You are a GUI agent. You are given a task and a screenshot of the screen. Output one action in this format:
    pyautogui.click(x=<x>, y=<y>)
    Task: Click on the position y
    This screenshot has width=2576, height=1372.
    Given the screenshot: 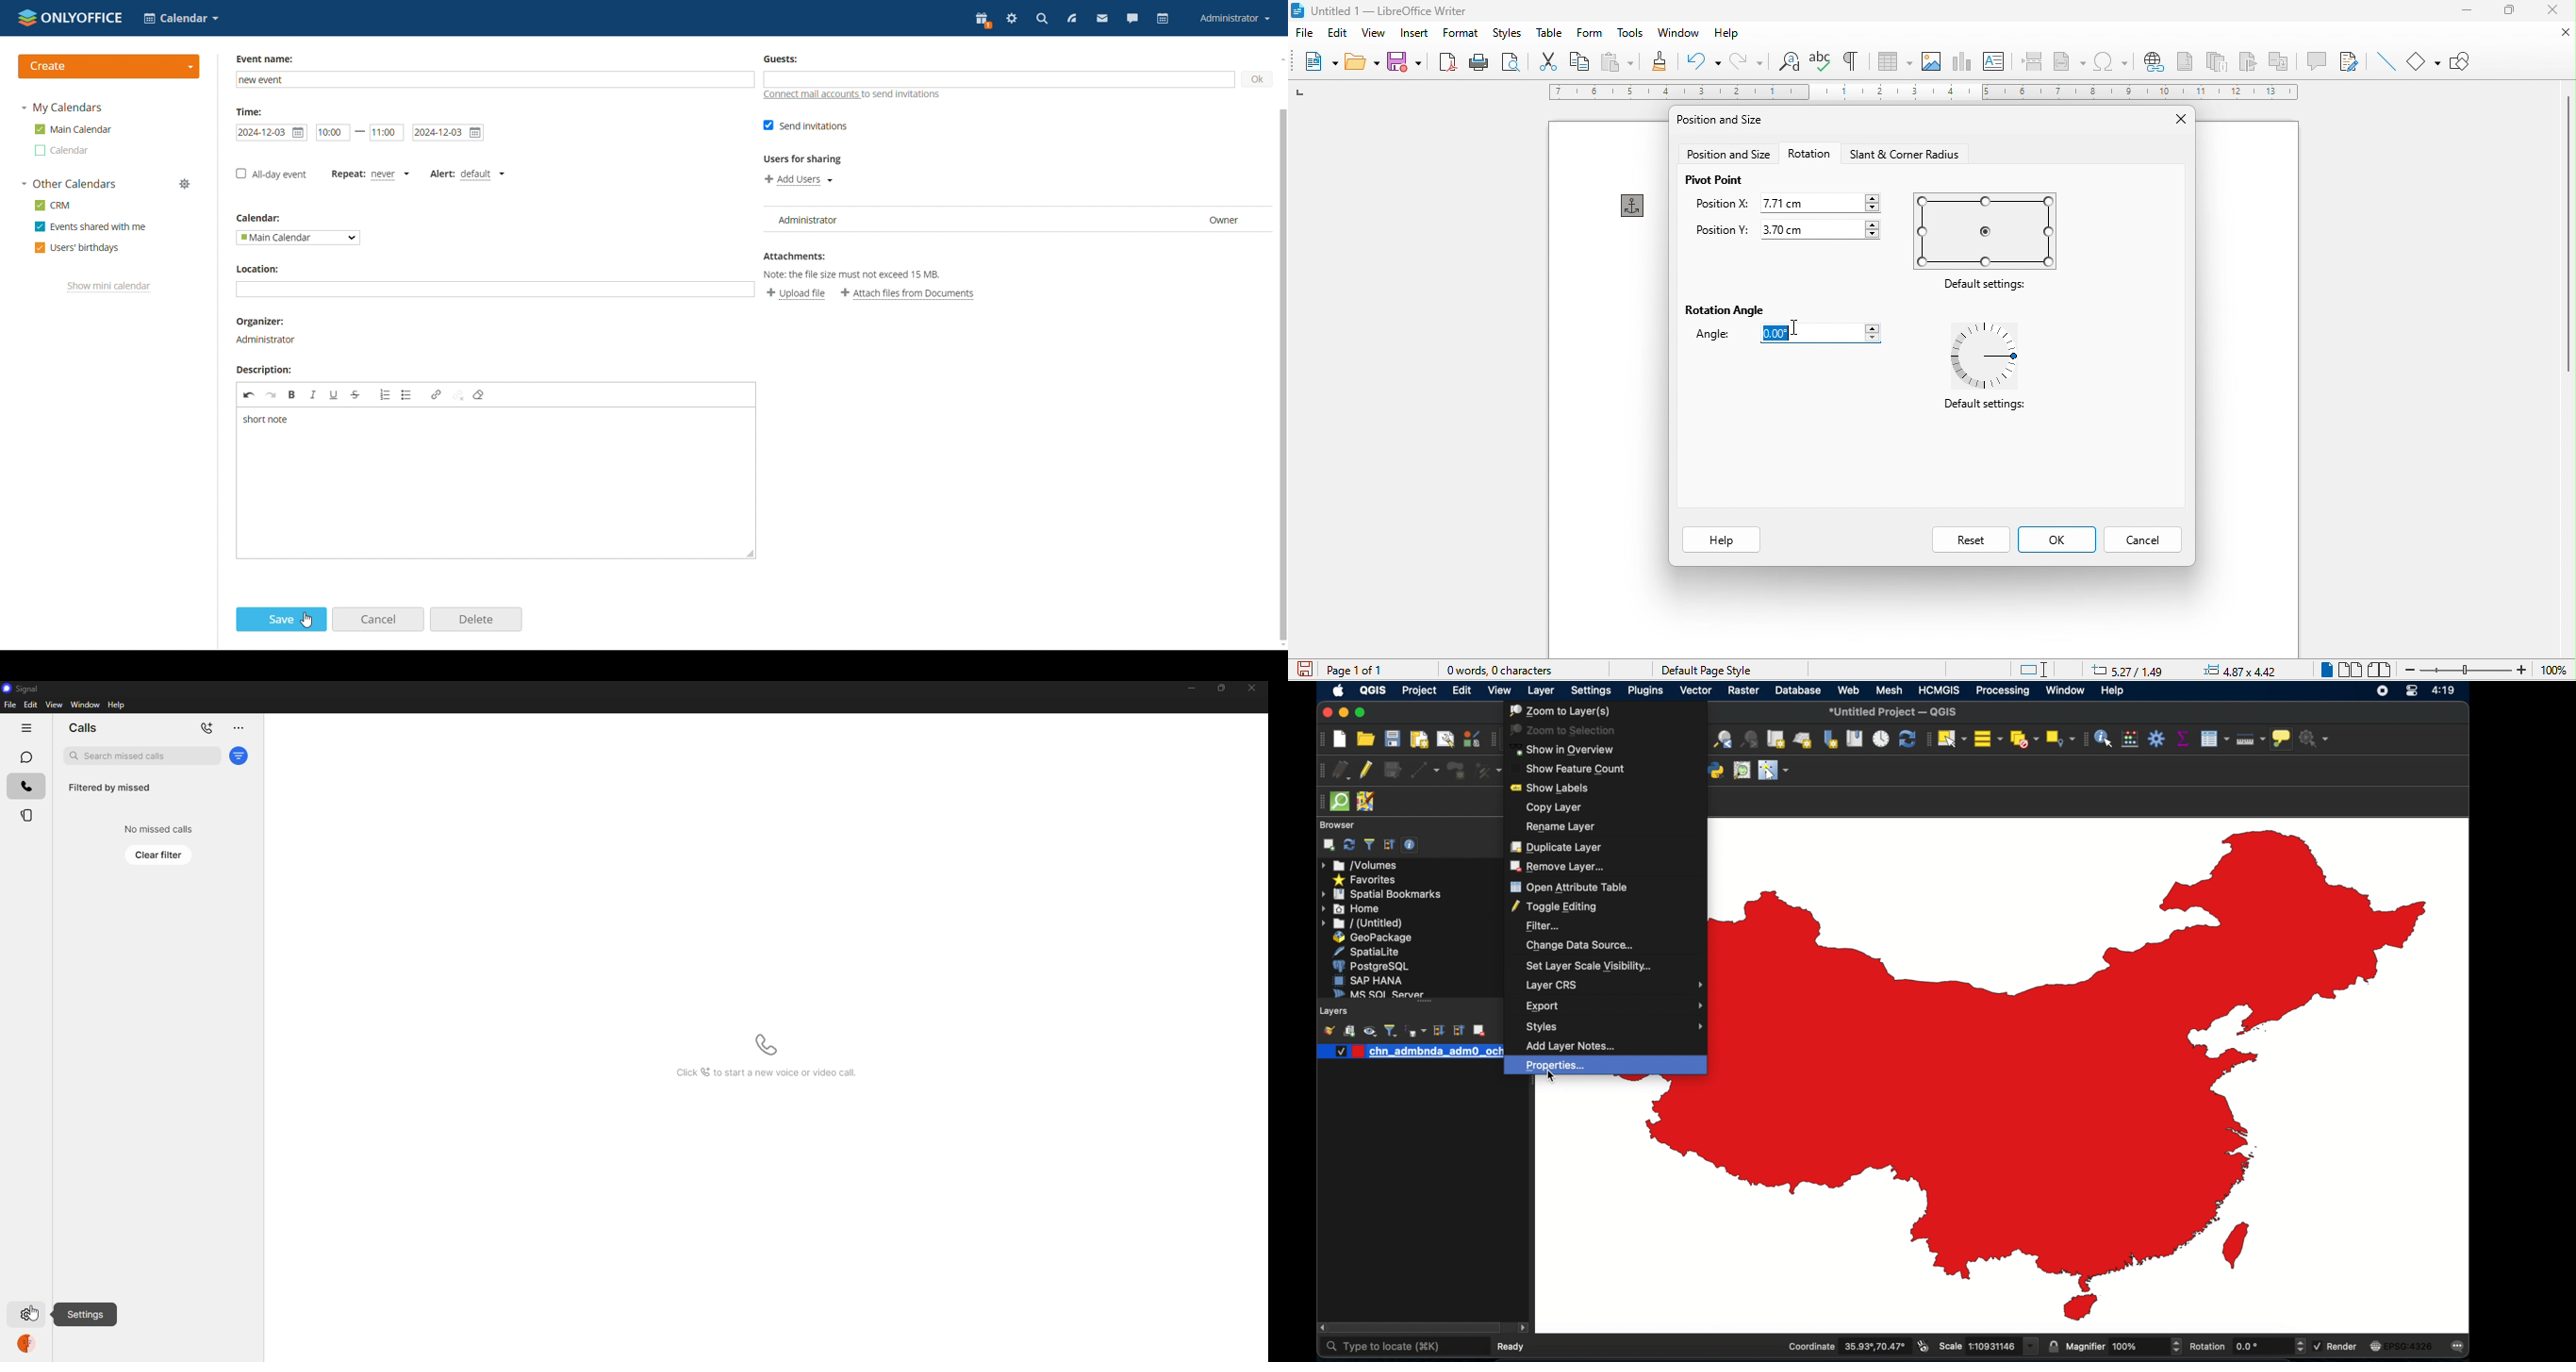 What is the action you would take?
    pyautogui.click(x=1724, y=230)
    